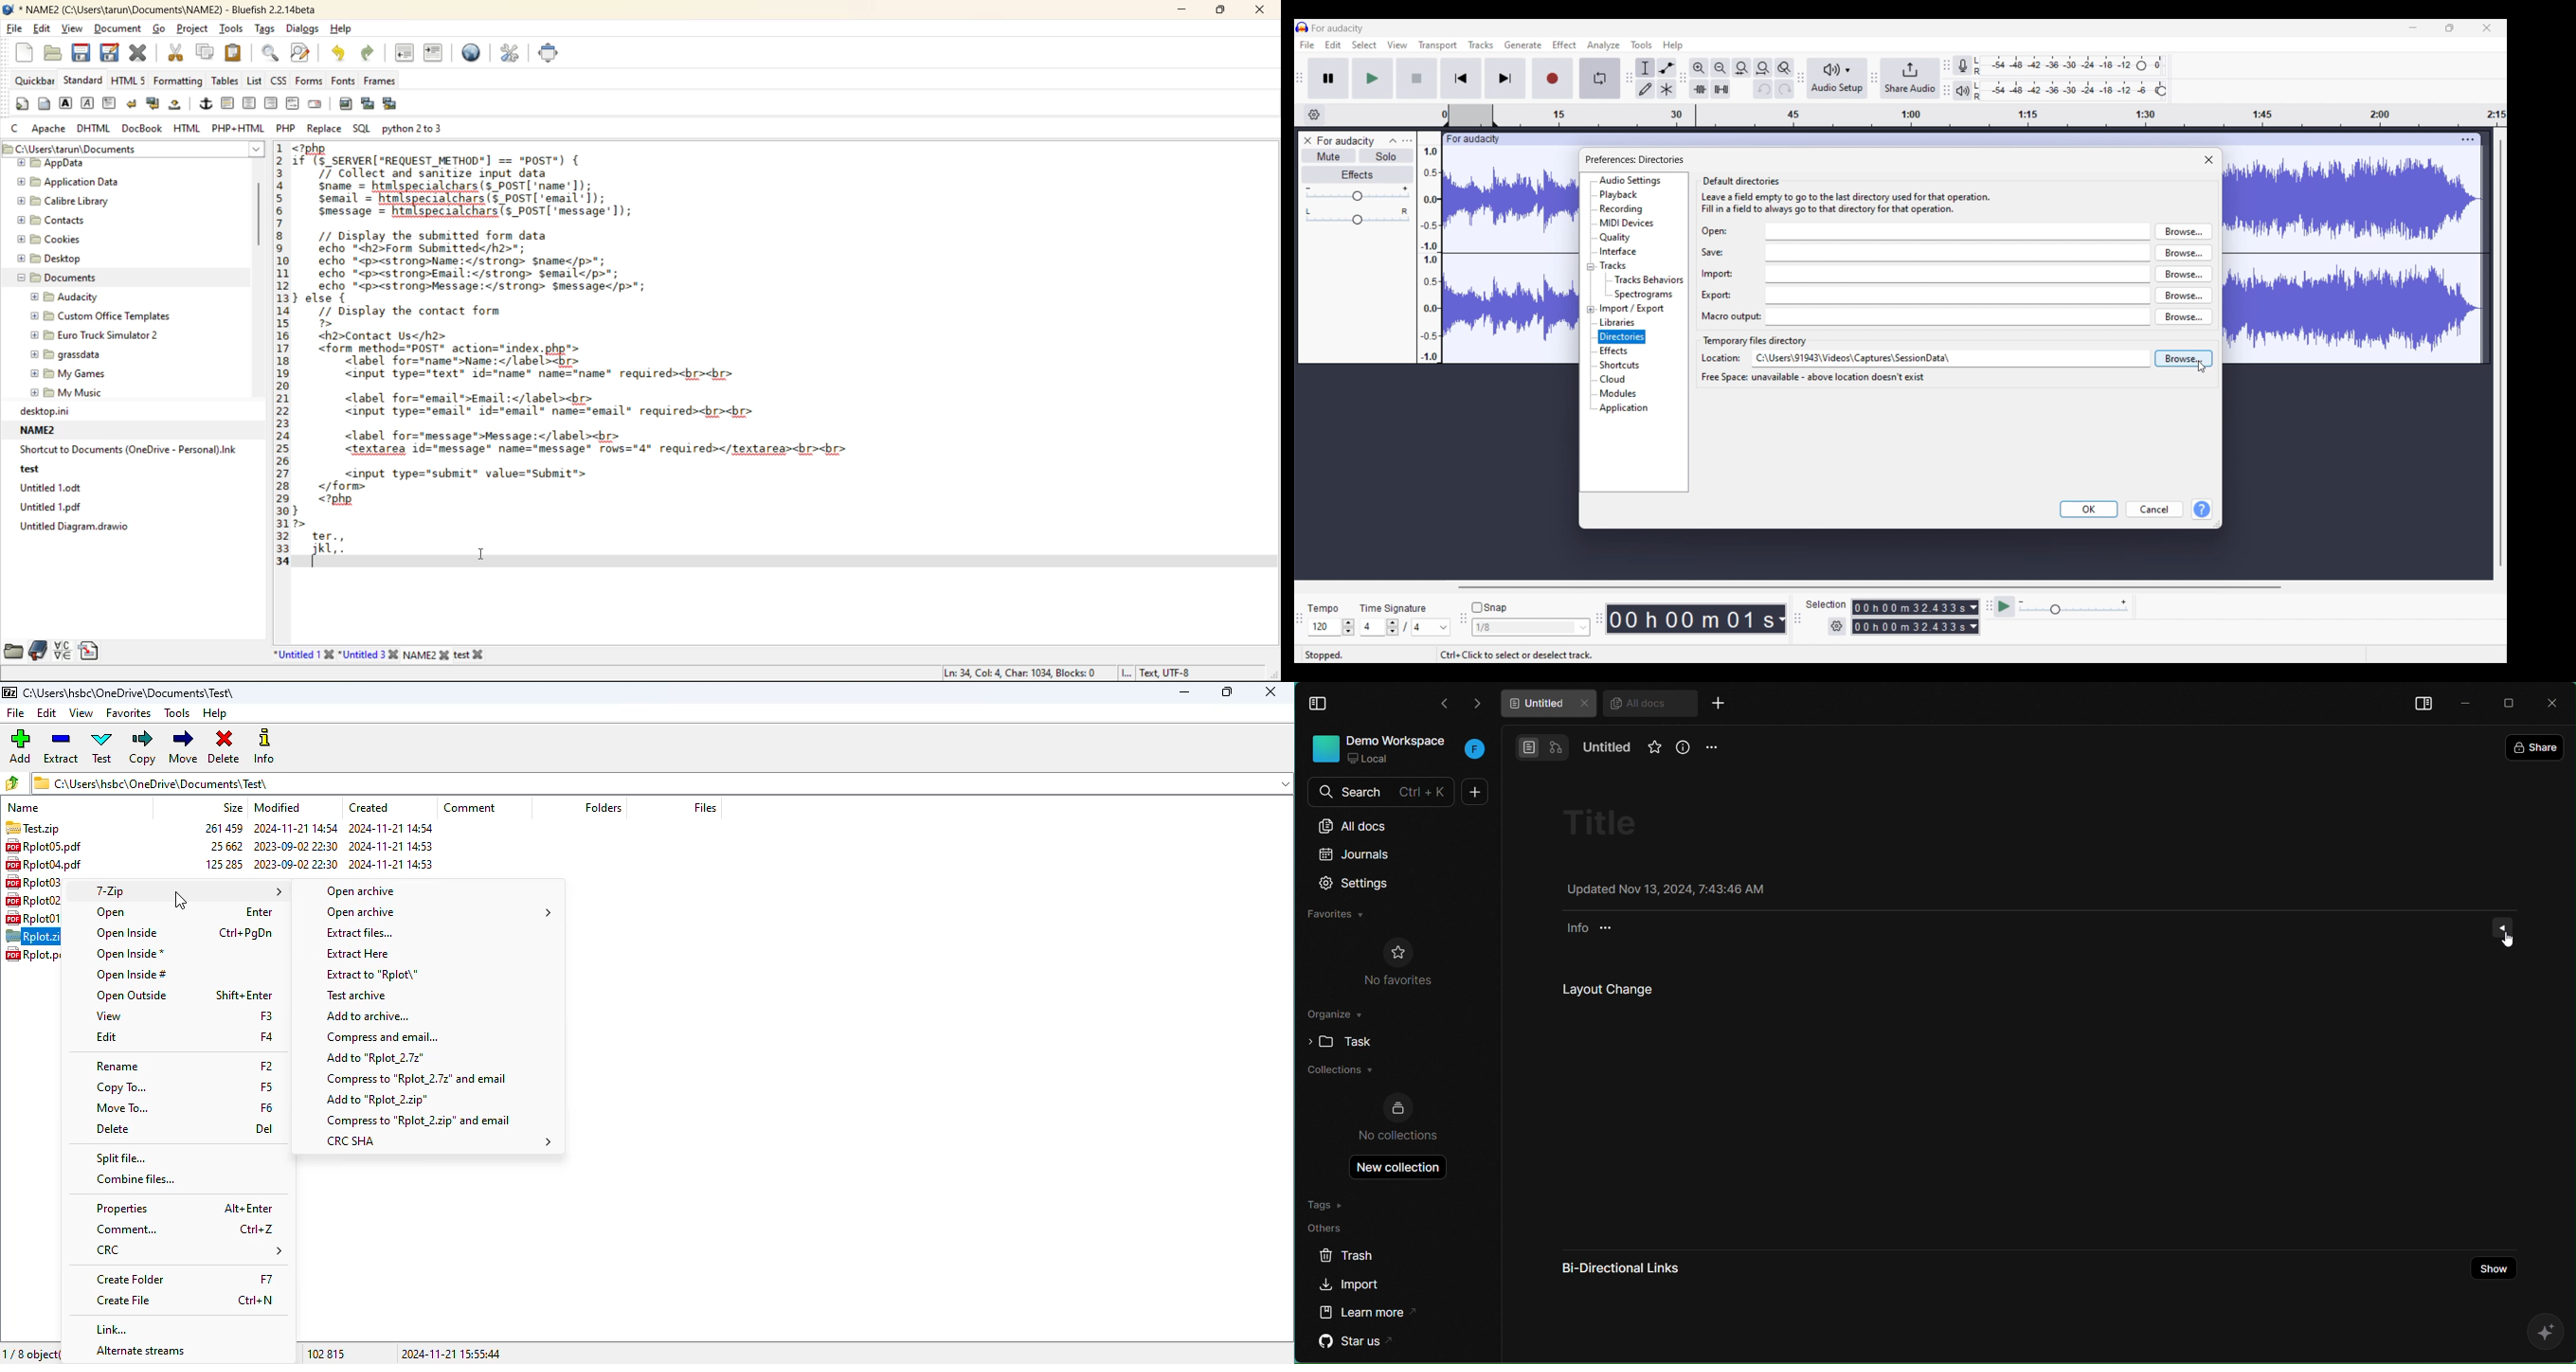 The height and width of the screenshot is (1372, 2576). Describe the element at coordinates (1763, 89) in the screenshot. I see `Undo` at that location.